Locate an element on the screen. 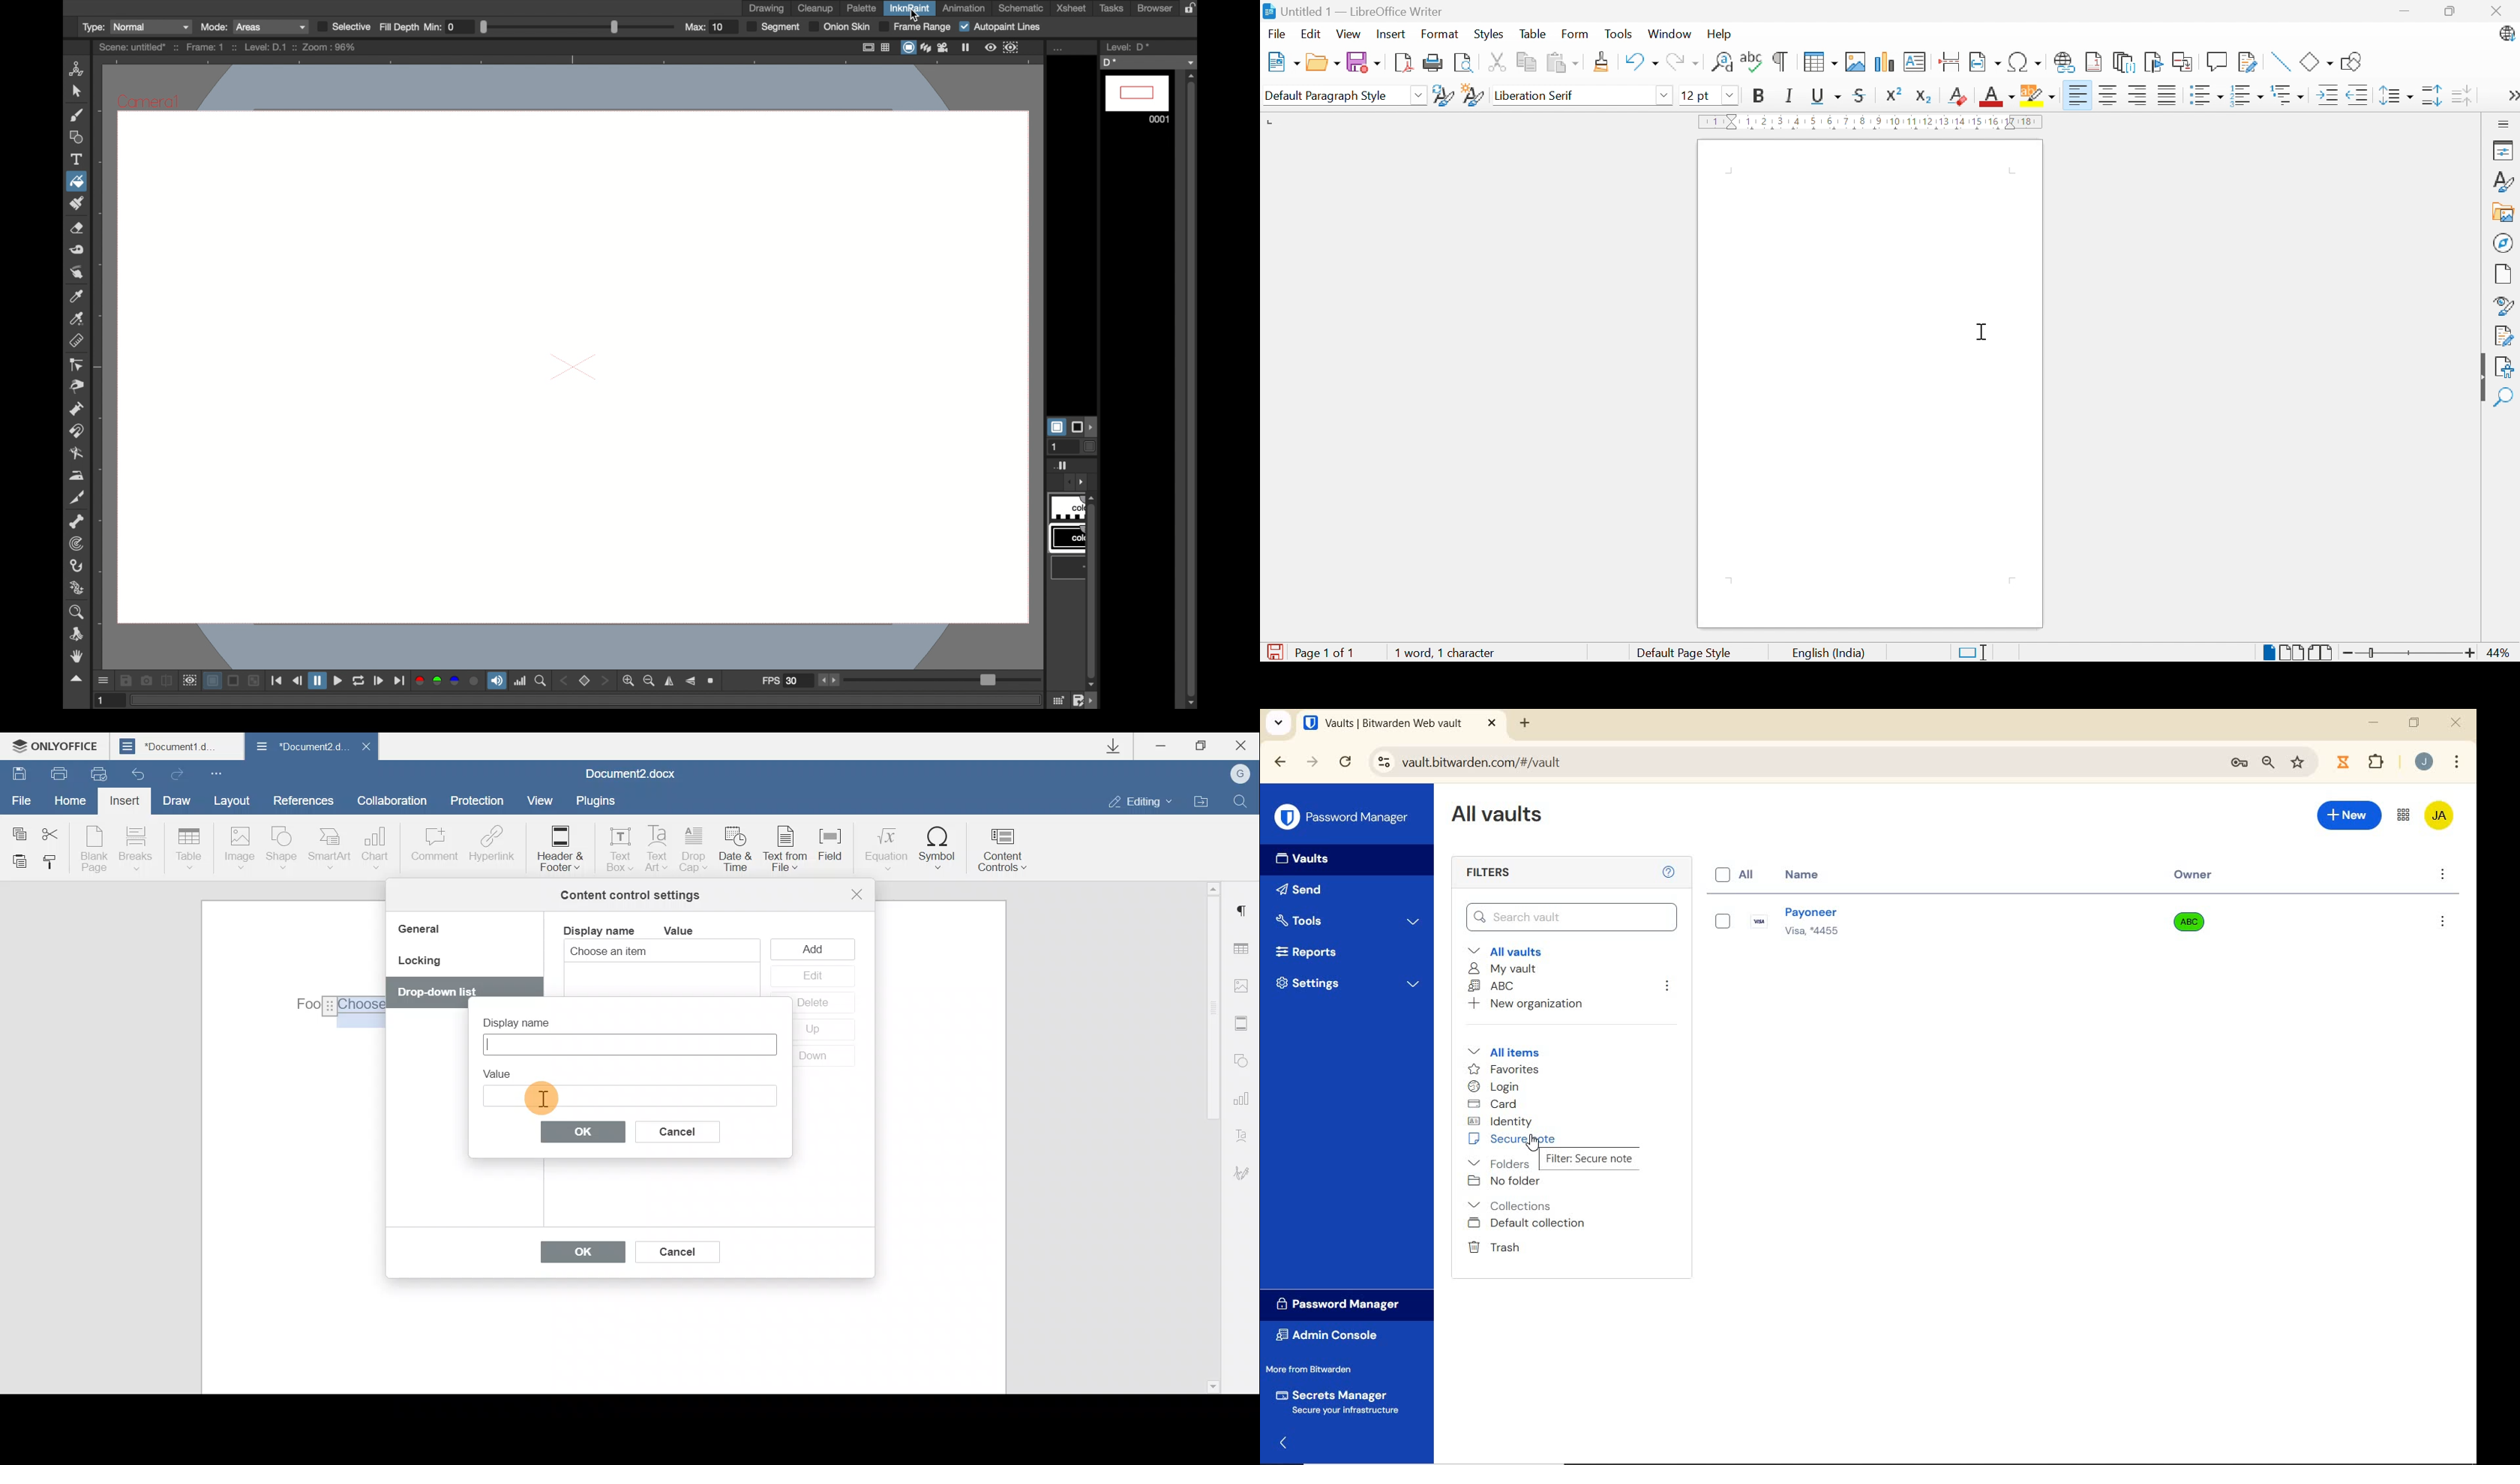 This screenshot has width=2520, height=1484. Cancel is located at coordinates (676, 1249).